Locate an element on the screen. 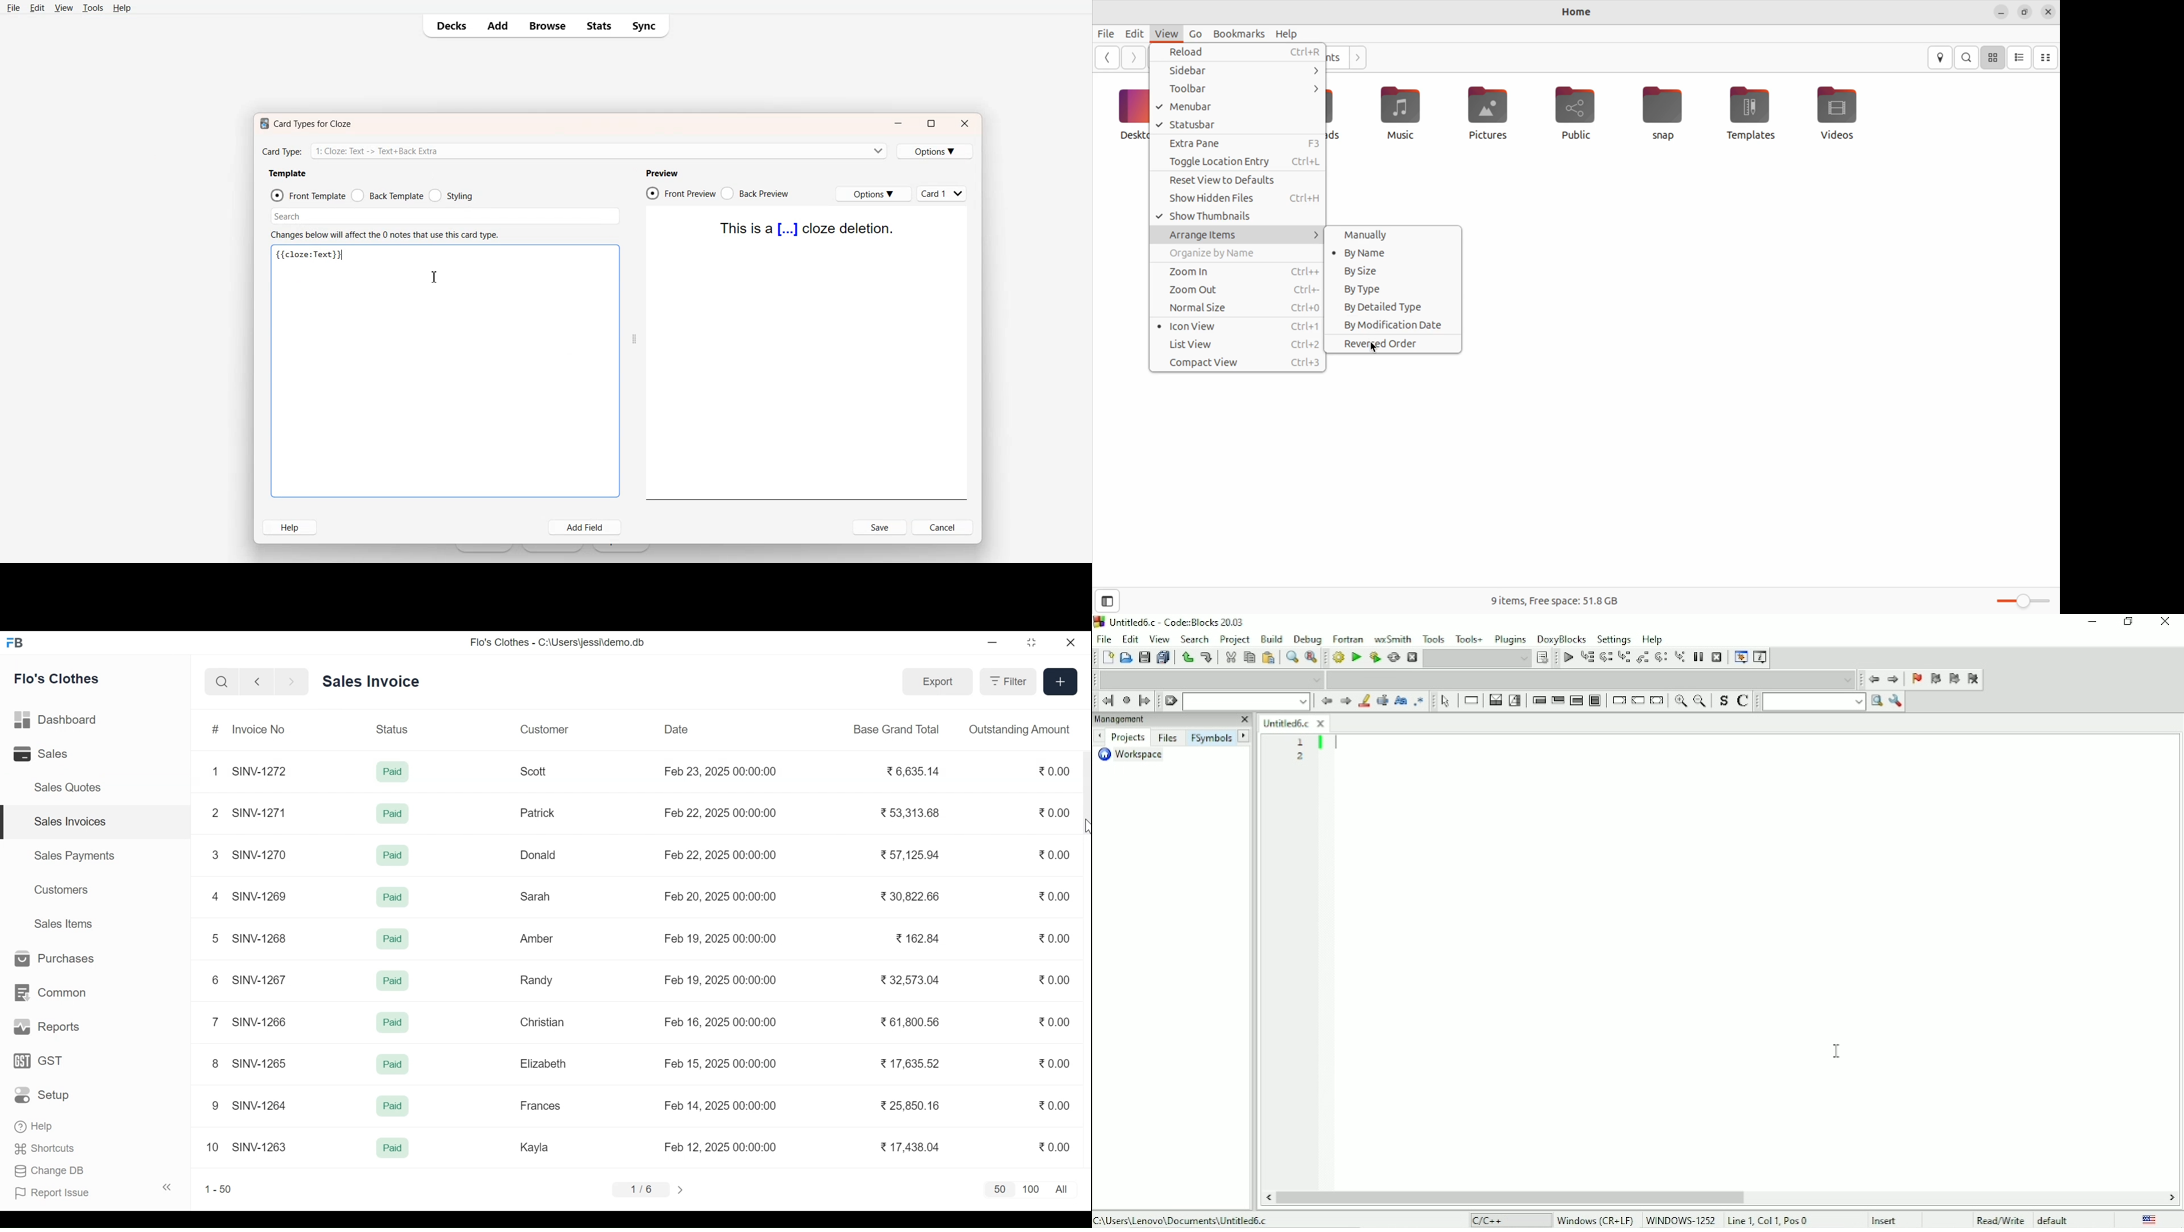 This screenshot has width=2184, height=1232. wxSmith is located at coordinates (1391, 638).